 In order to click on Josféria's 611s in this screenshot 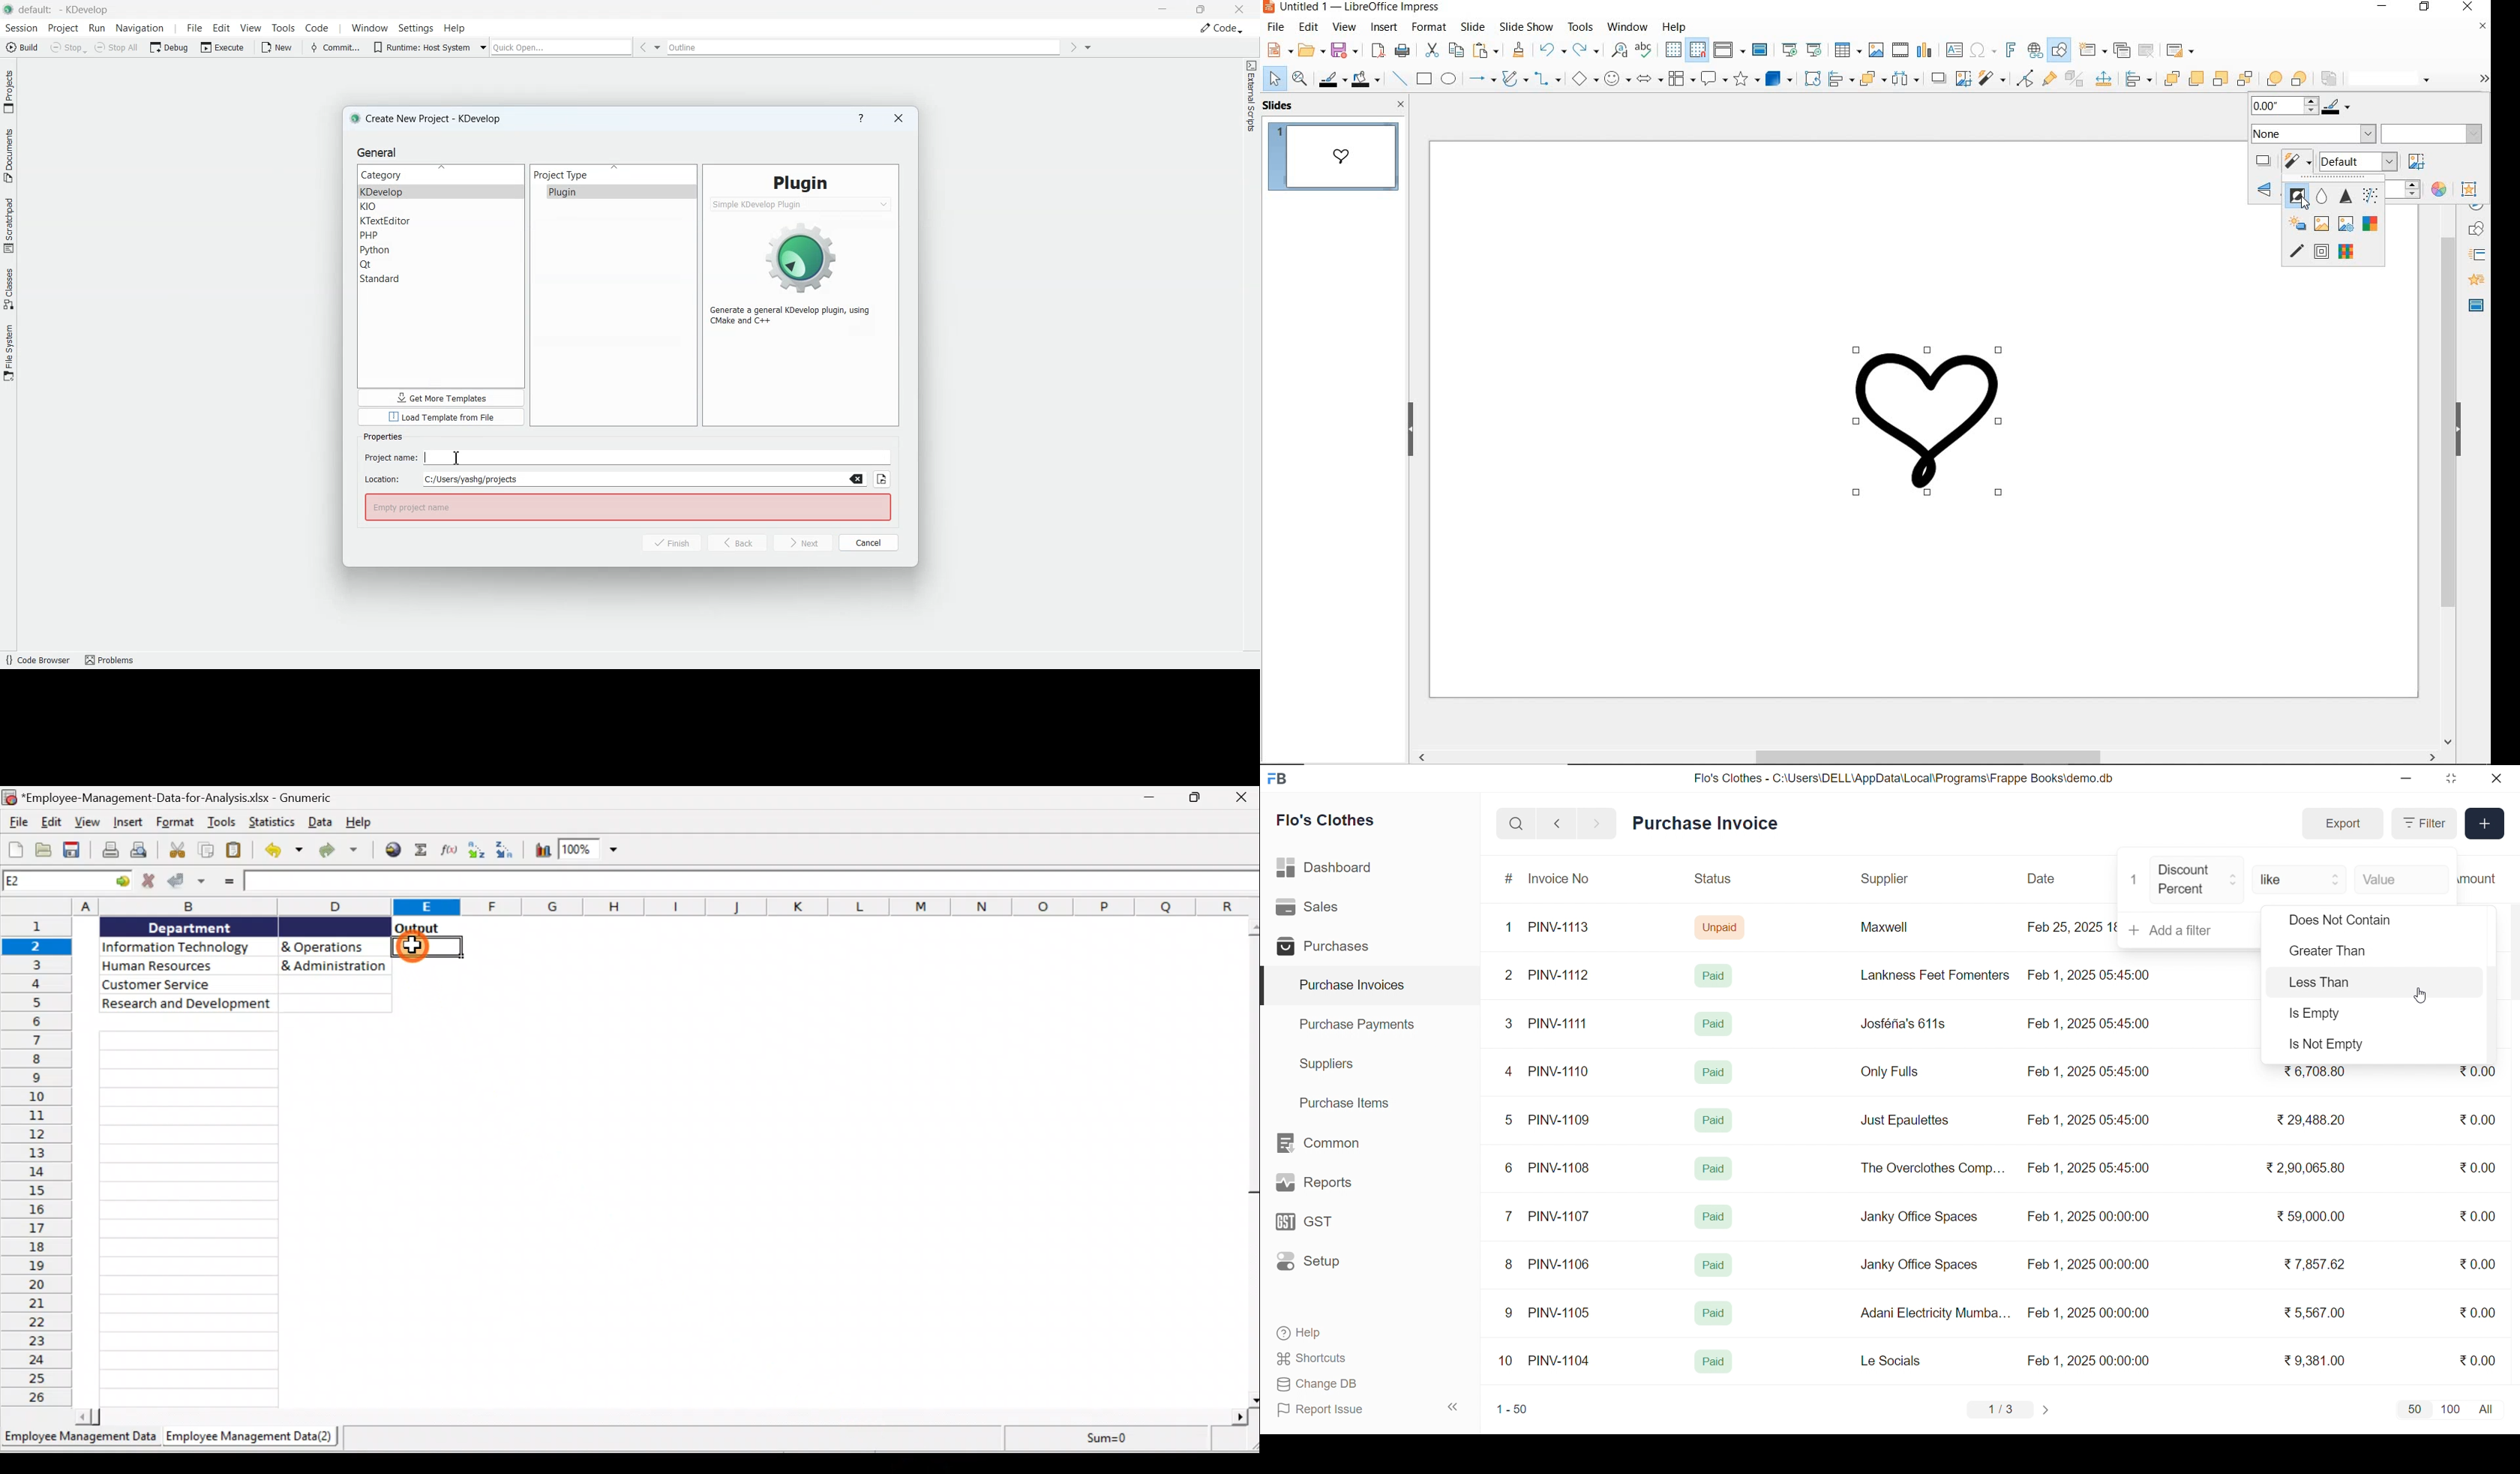, I will do `click(1901, 1022)`.